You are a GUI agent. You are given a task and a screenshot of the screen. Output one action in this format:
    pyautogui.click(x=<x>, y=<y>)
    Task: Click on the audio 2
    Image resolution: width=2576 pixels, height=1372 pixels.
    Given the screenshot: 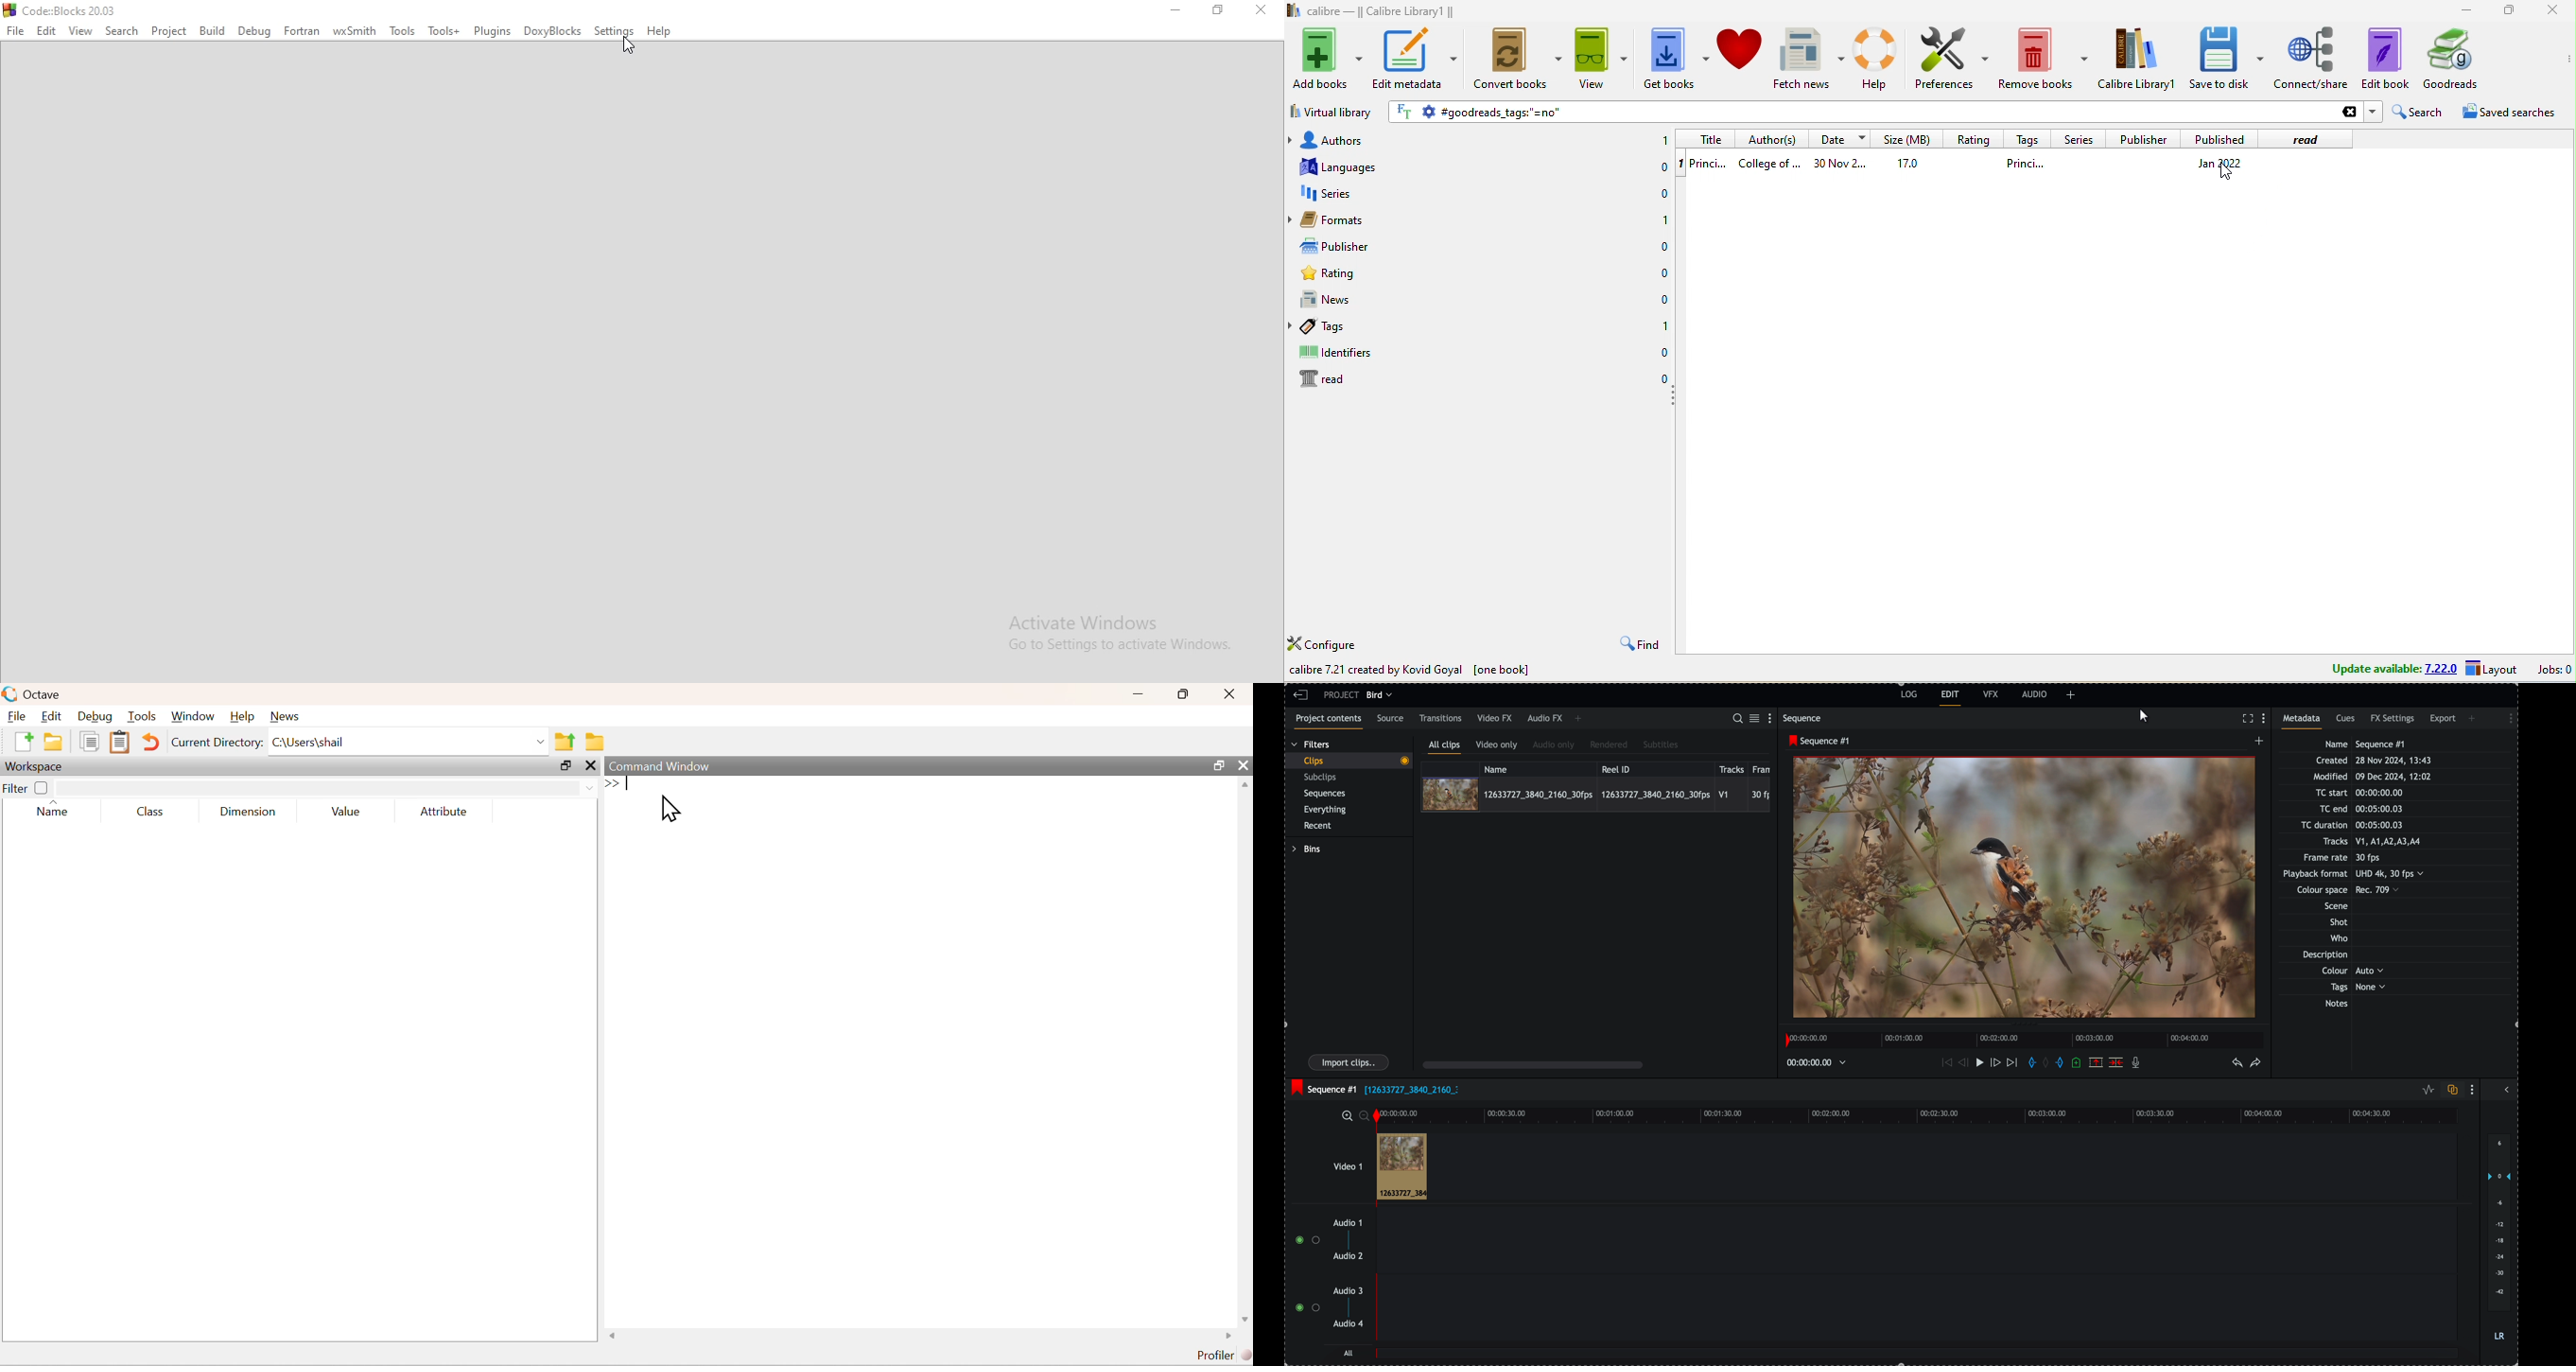 What is the action you would take?
    pyautogui.click(x=1347, y=1257)
    